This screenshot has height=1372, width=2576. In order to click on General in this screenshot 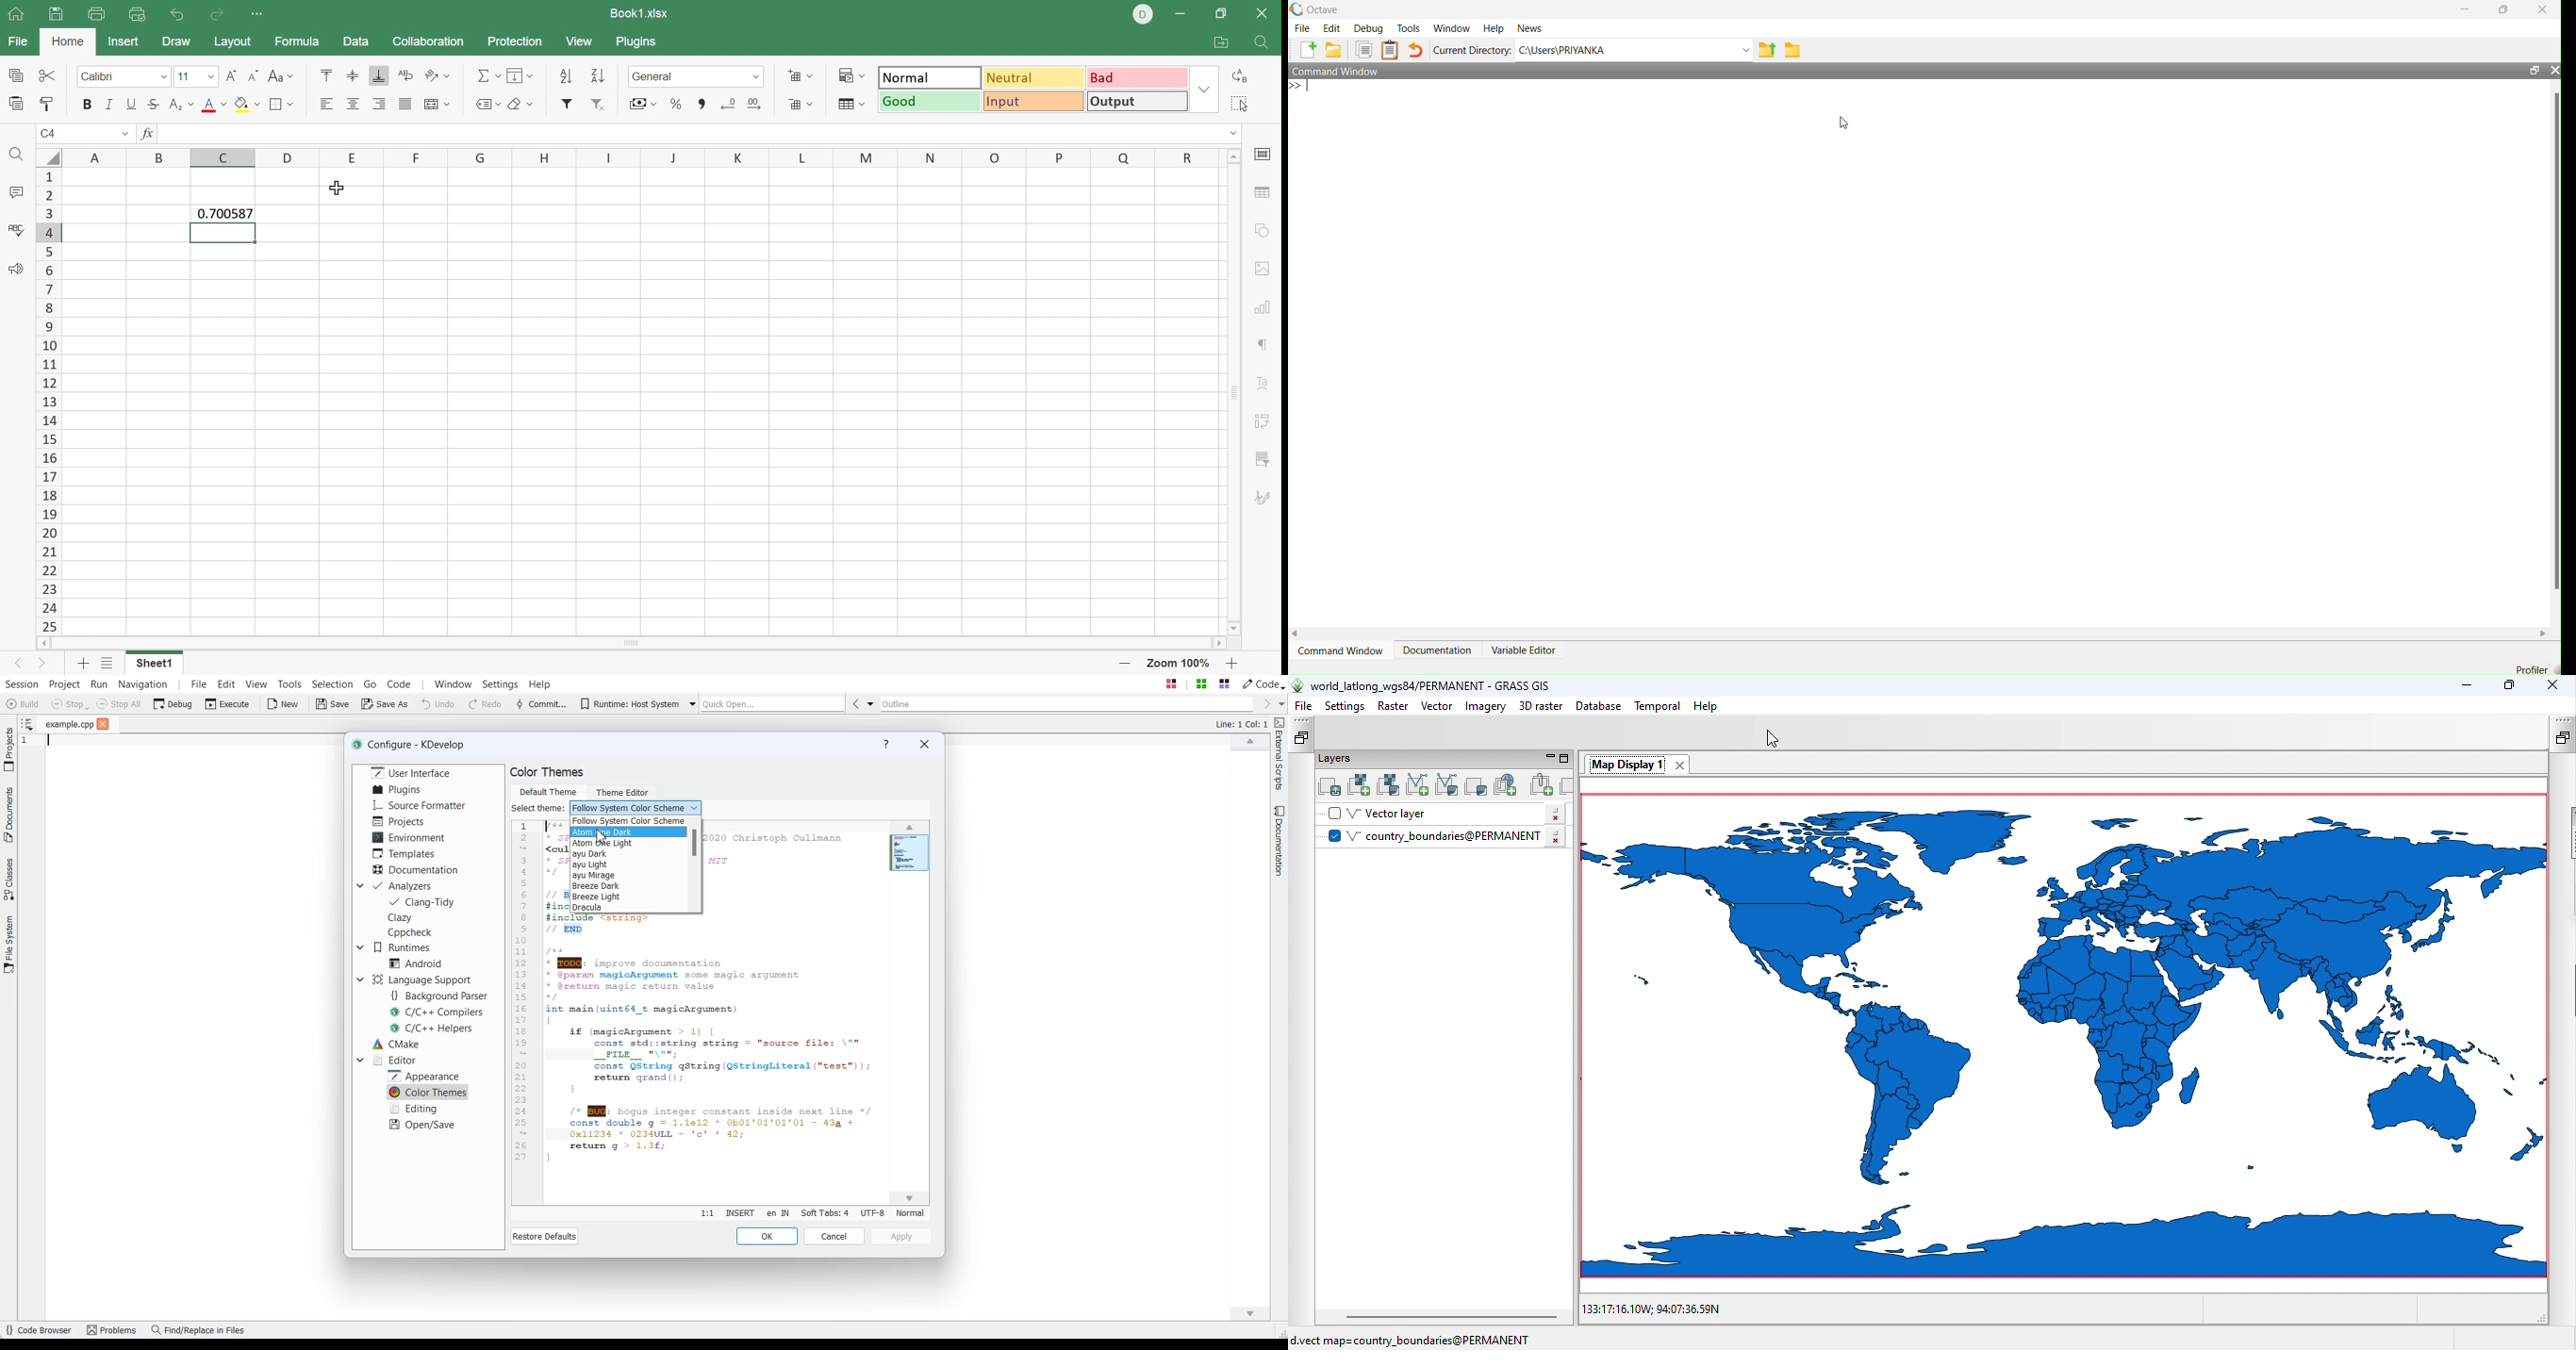, I will do `click(682, 76)`.